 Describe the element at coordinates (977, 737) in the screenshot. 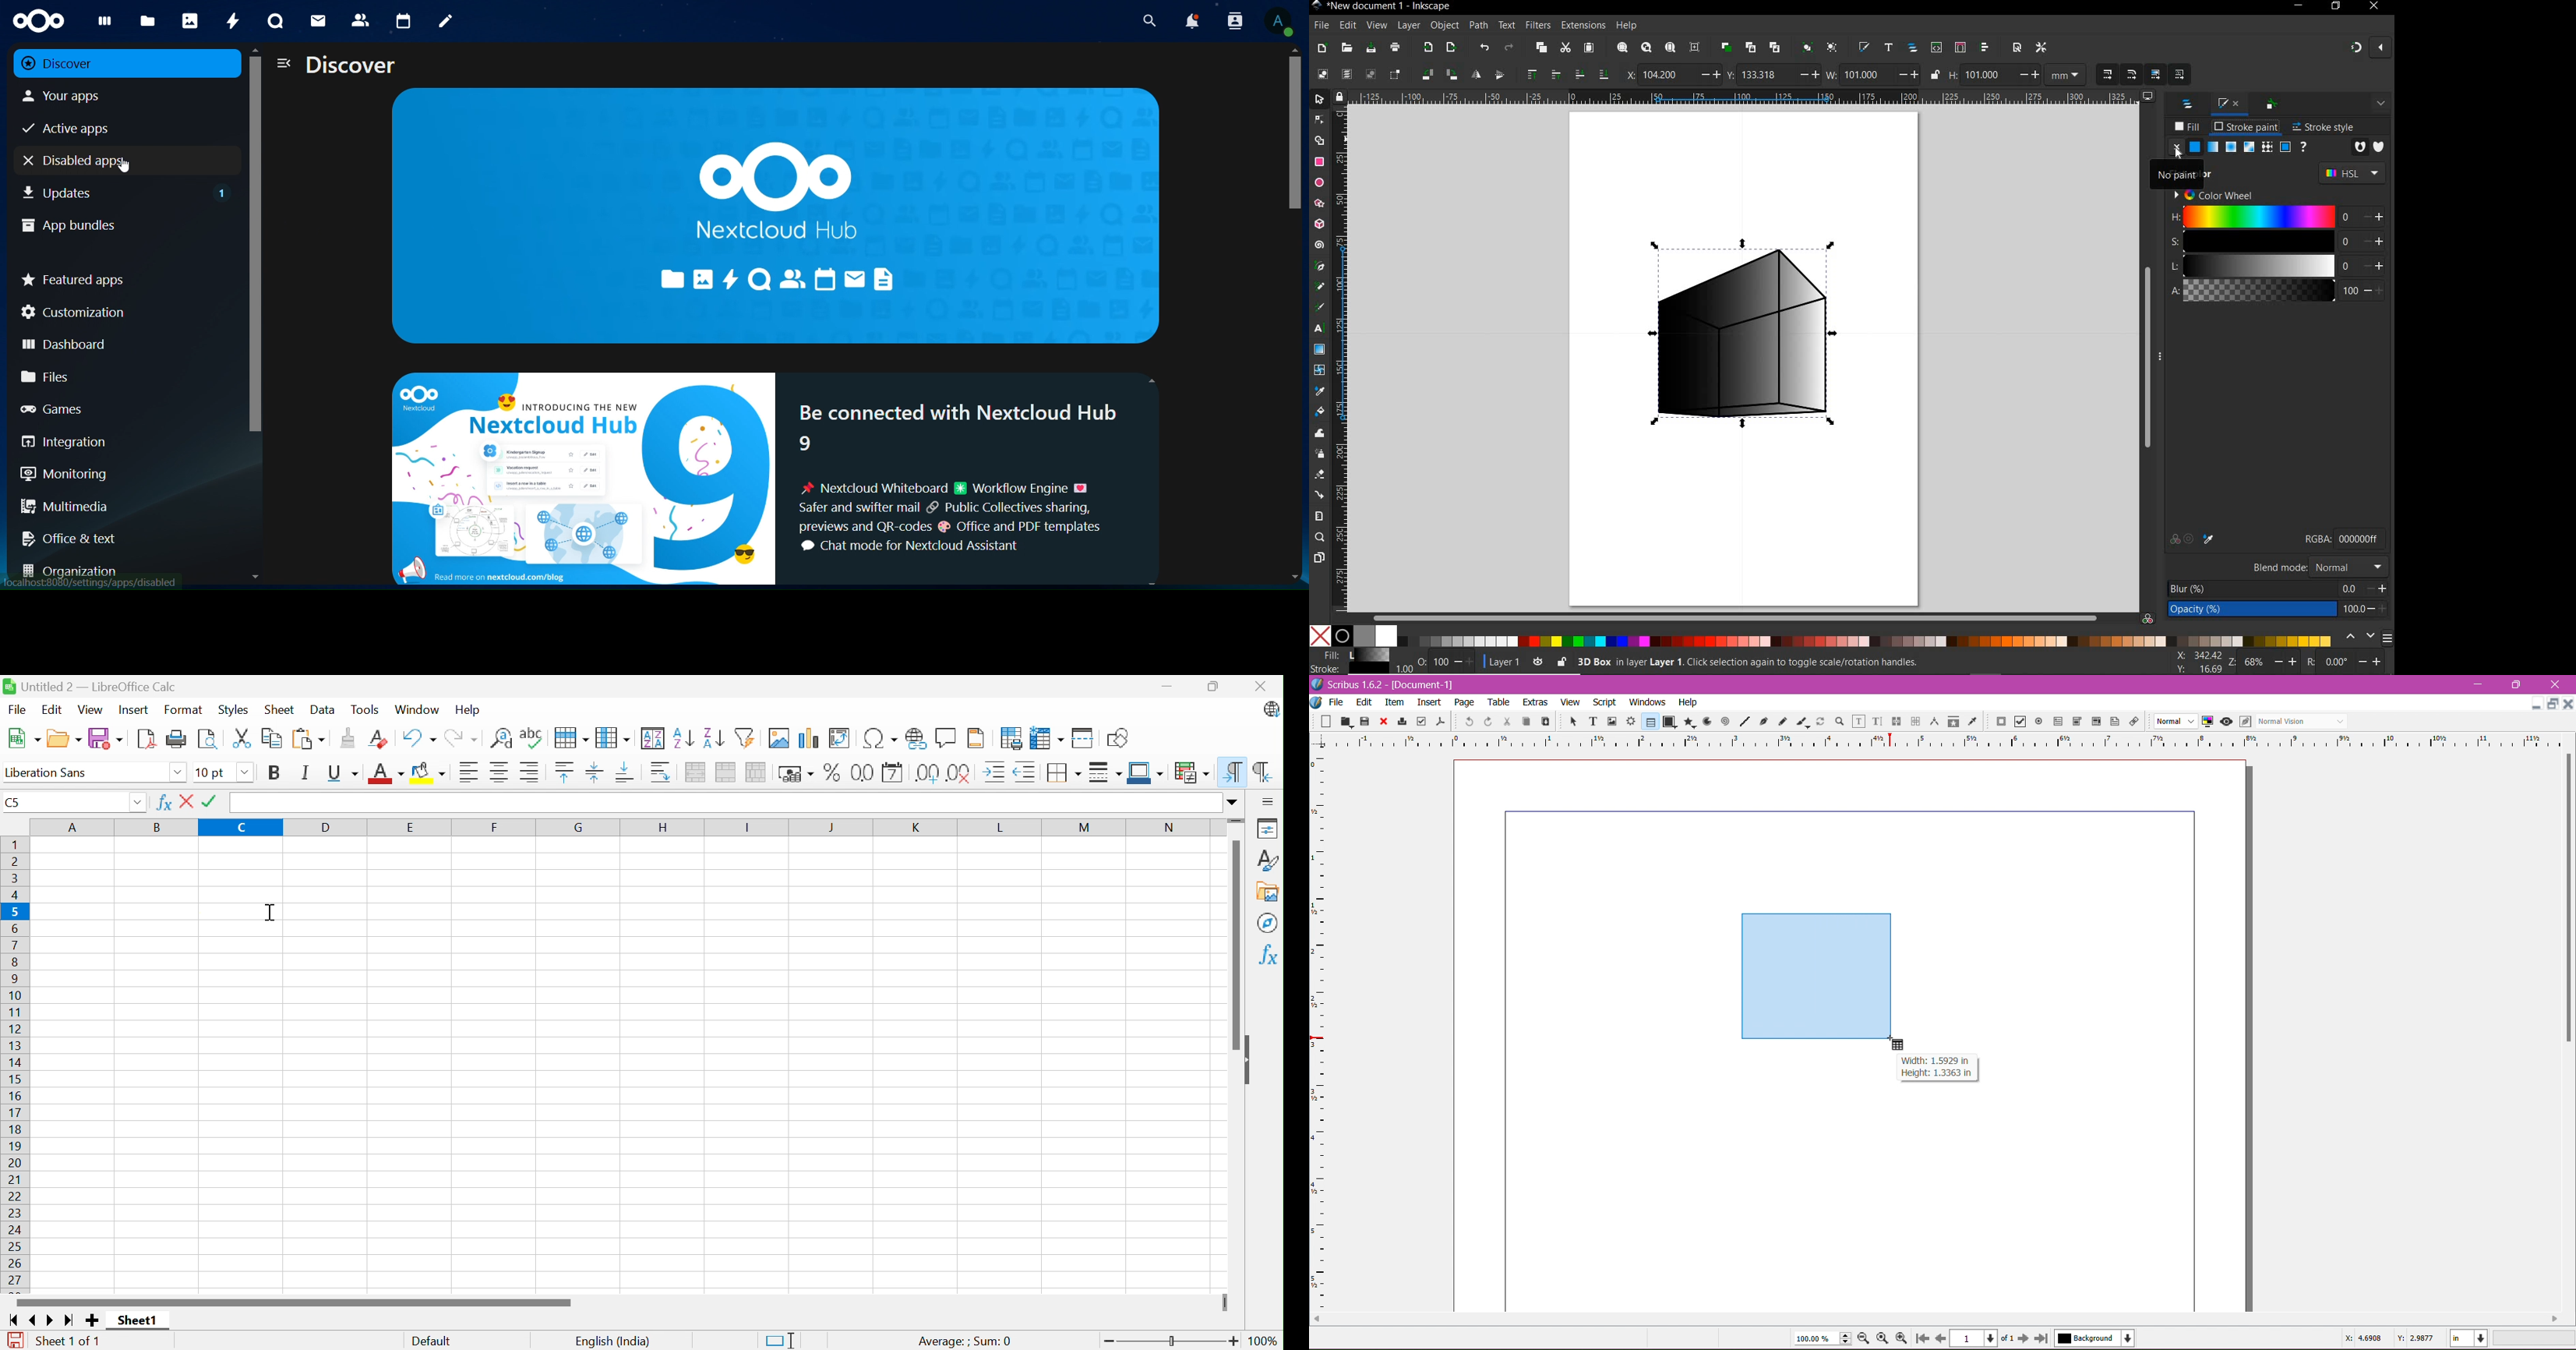

I see `Headers and footers` at that location.